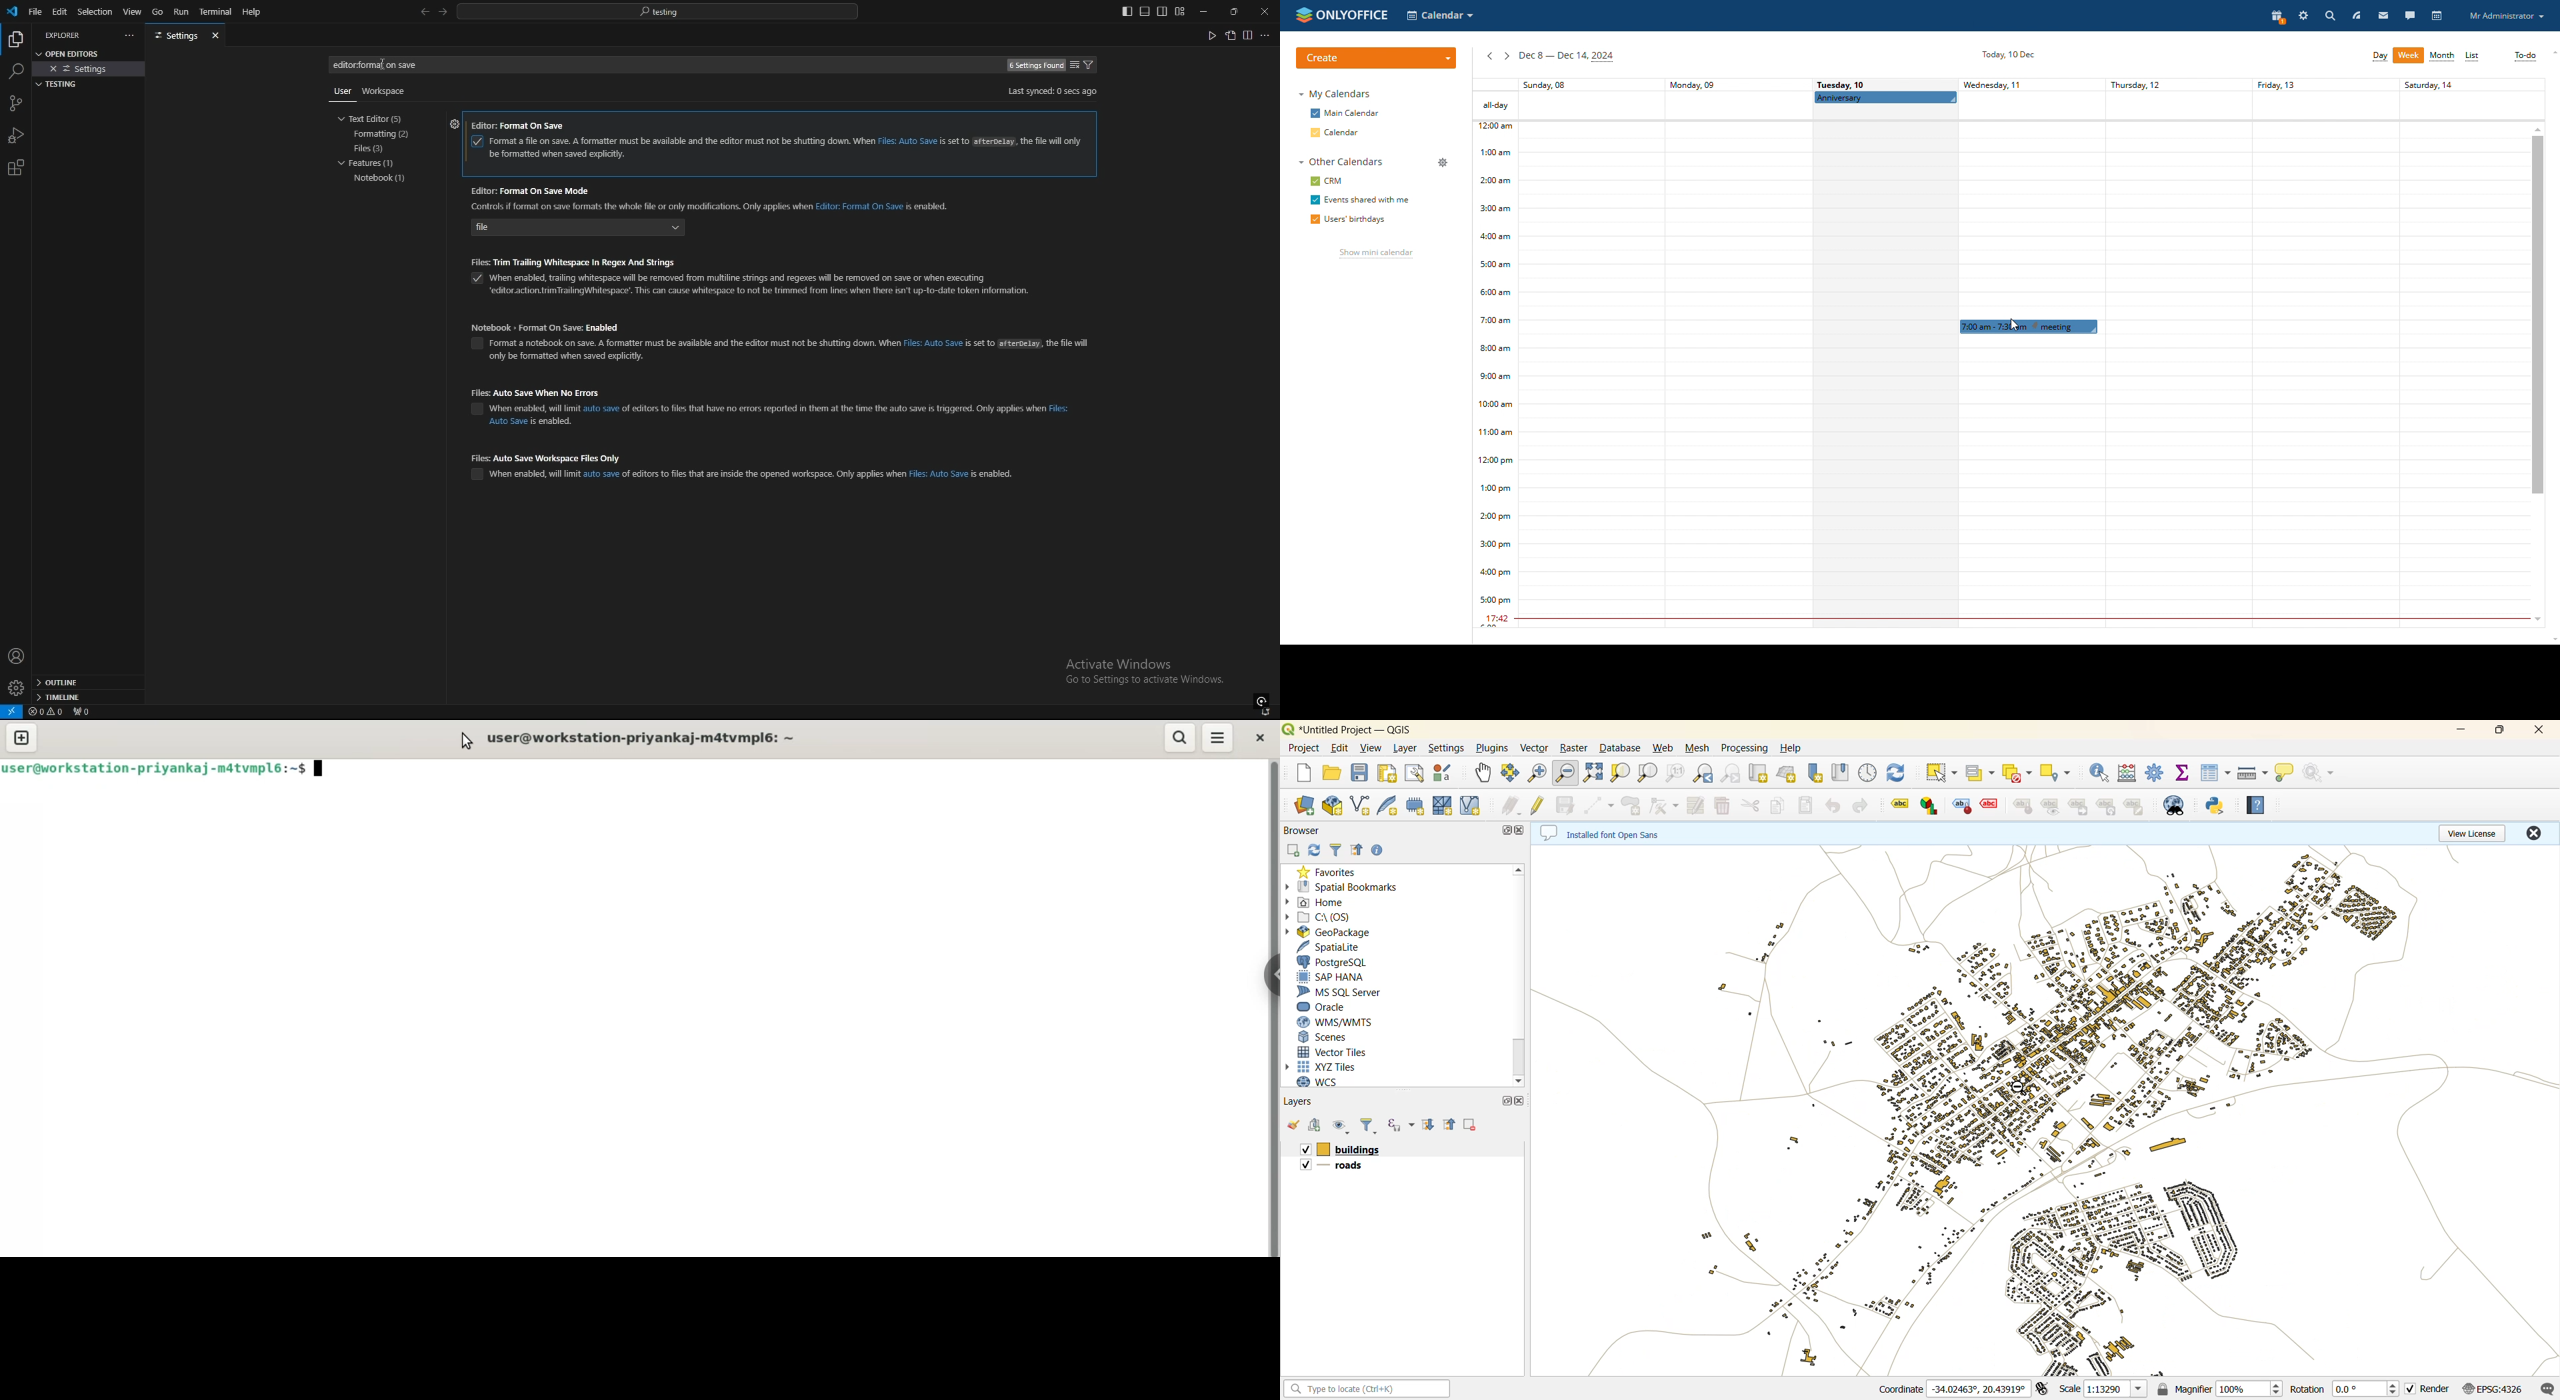 The width and height of the screenshot is (2576, 1400). What do you see at coordinates (1266, 35) in the screenshot?
I see `more actions` at bounding box center [1266, 35].